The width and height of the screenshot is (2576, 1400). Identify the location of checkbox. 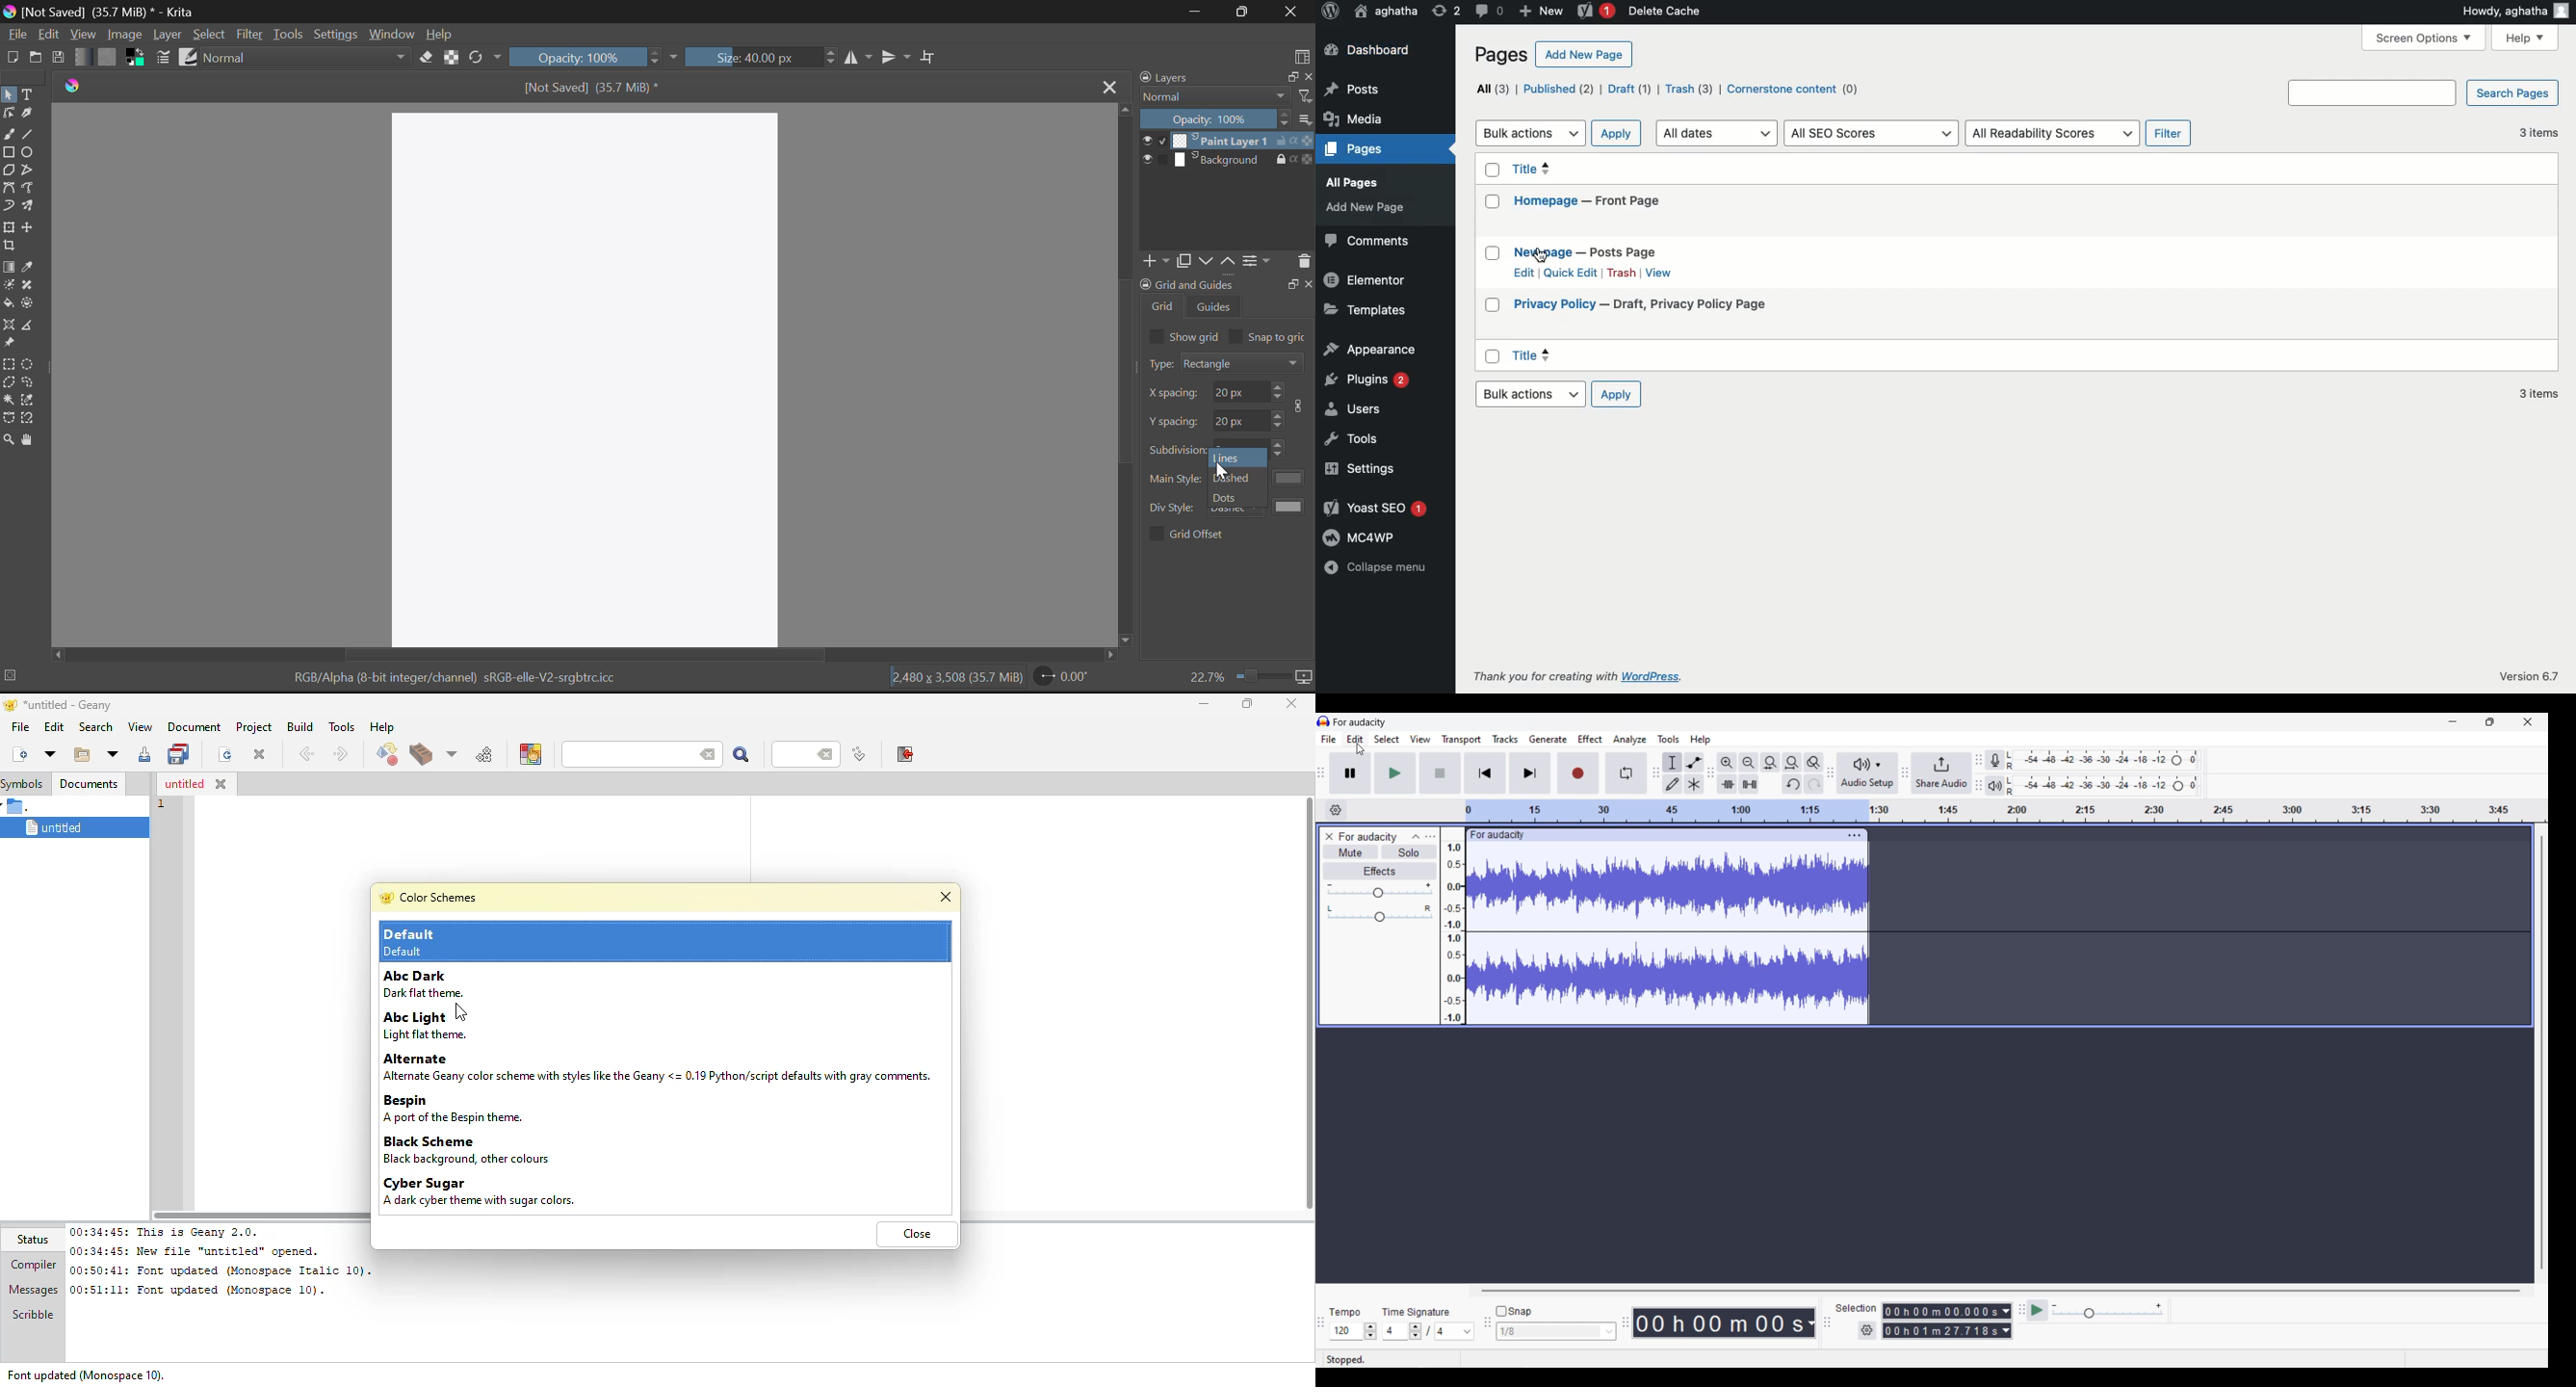
(1155, 336).